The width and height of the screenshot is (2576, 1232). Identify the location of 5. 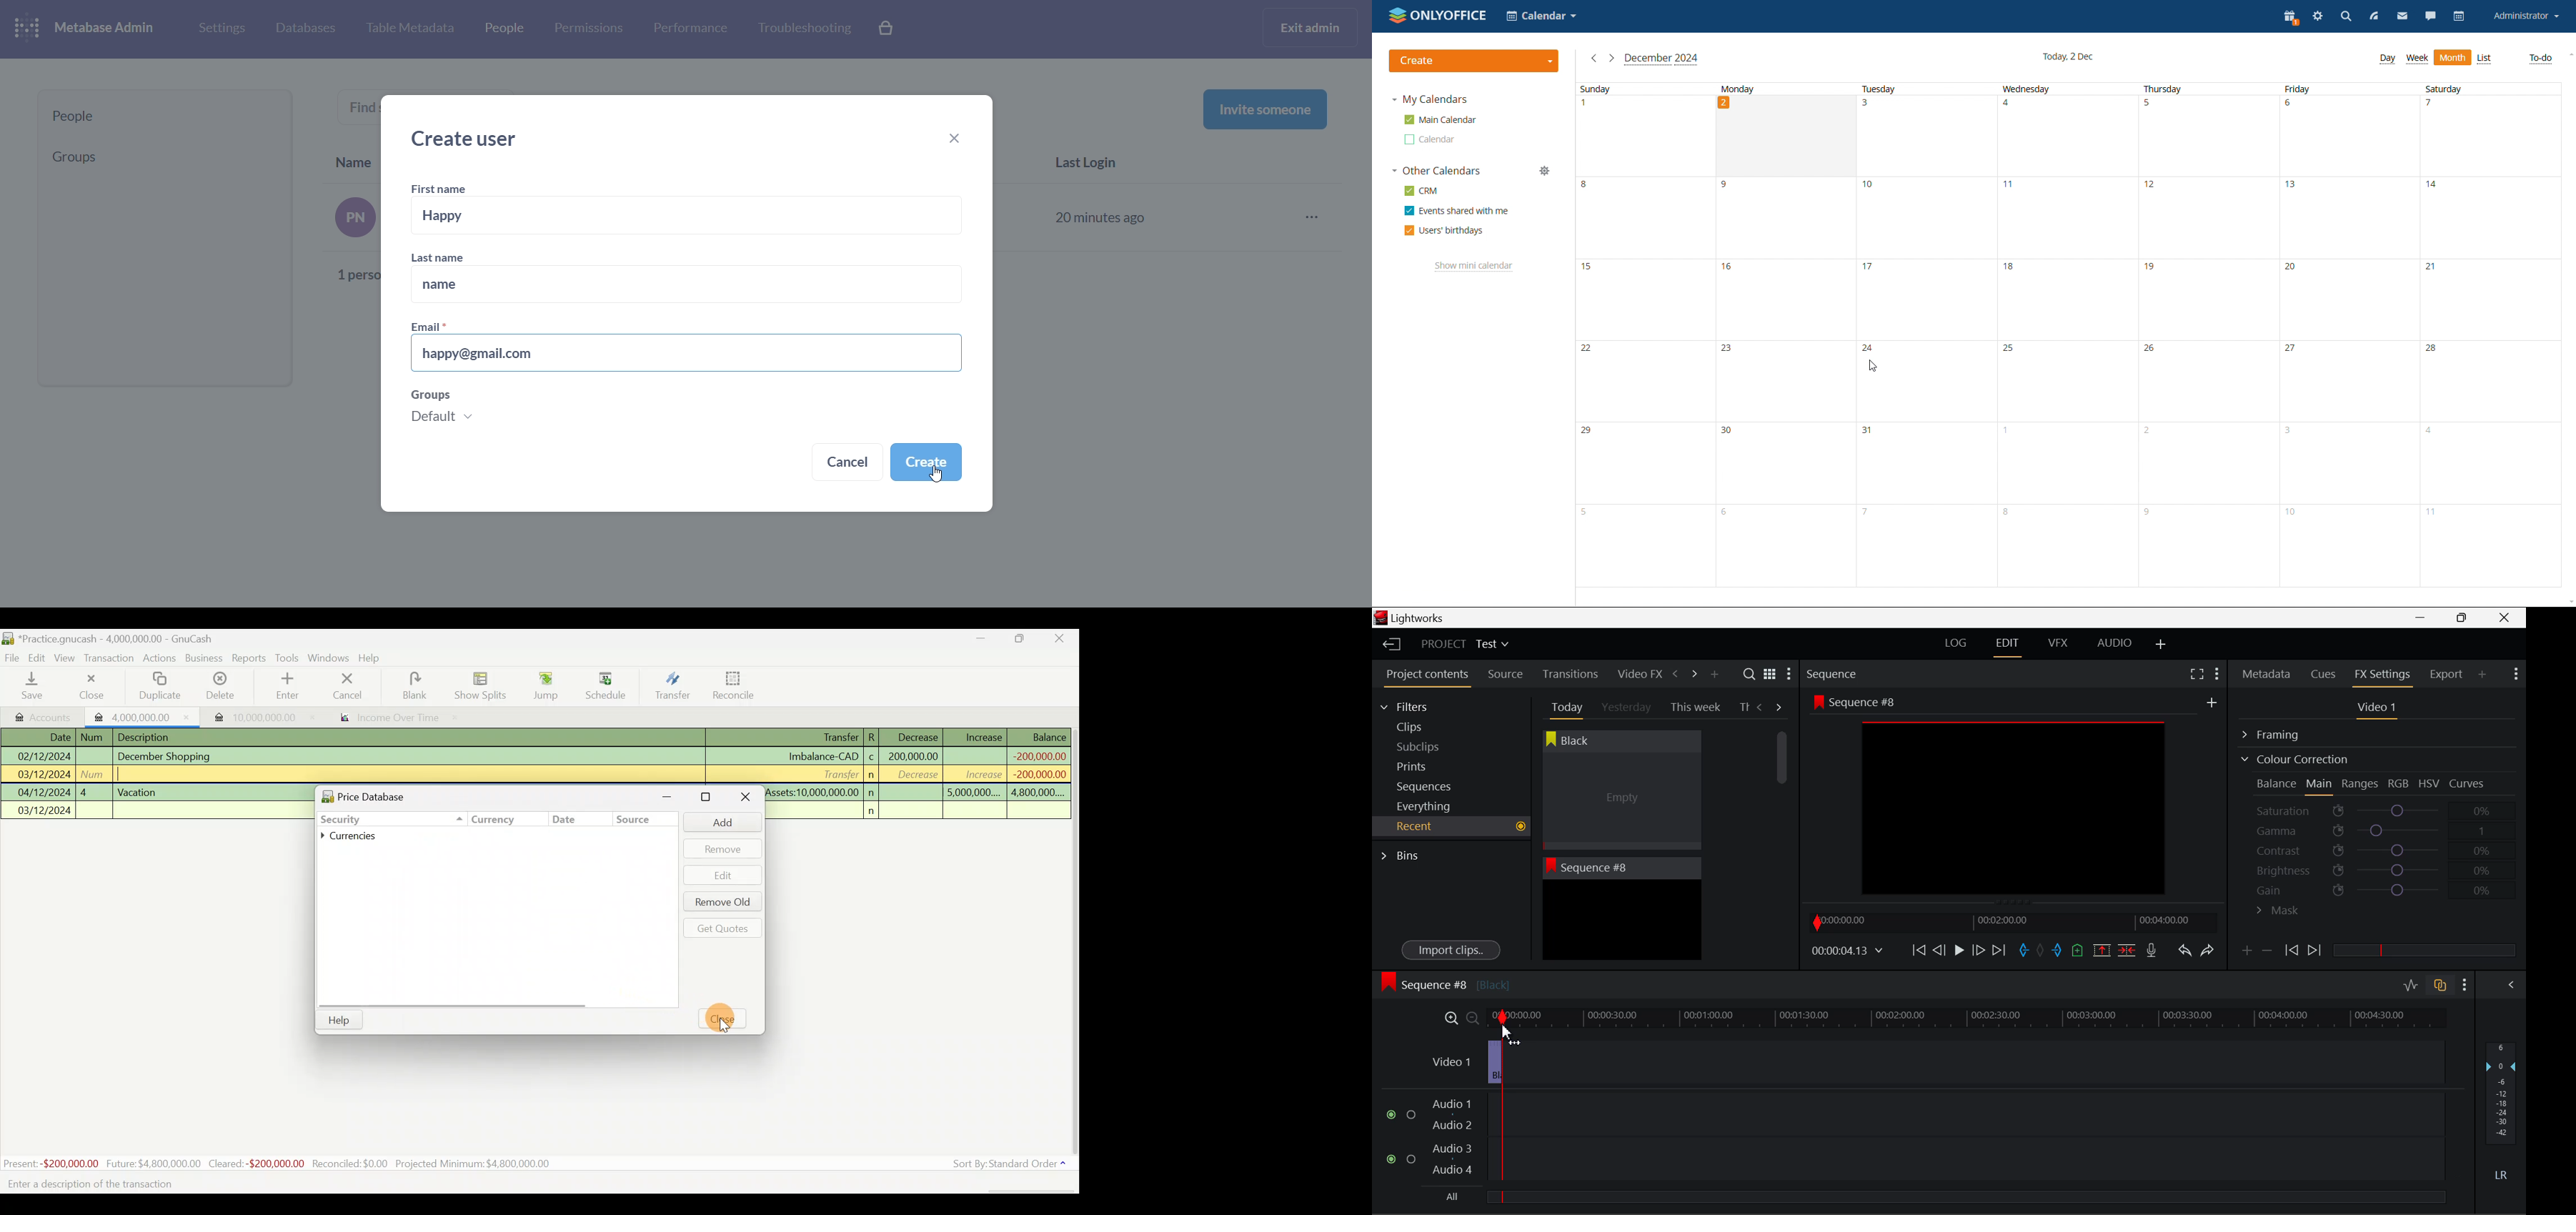
(1585, 511).